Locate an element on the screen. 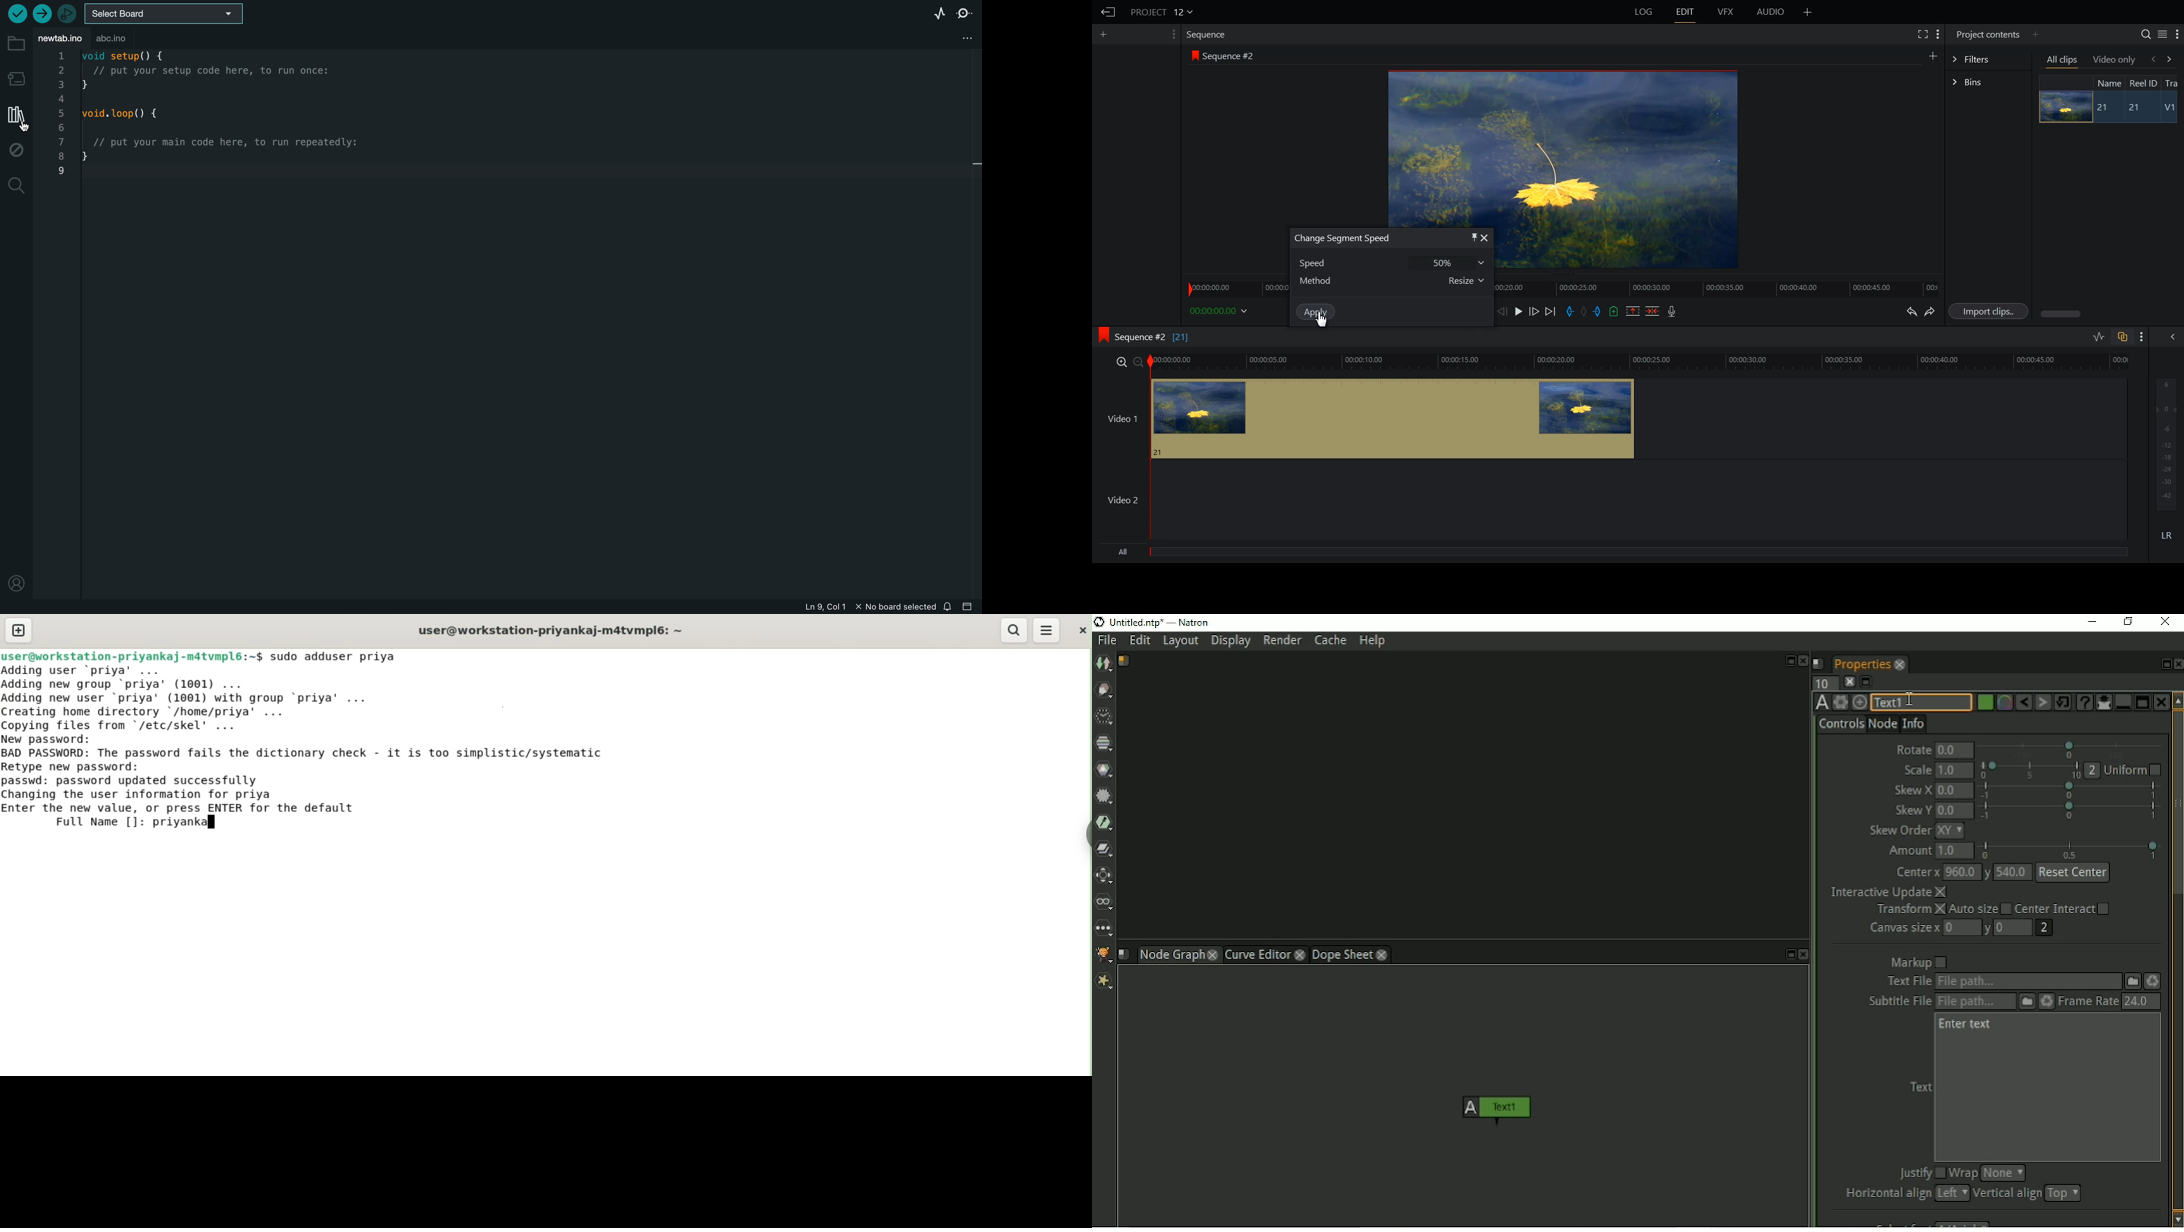 This screenshot has height=1232, width=2184. logo is located at coordinates (1100, 333).